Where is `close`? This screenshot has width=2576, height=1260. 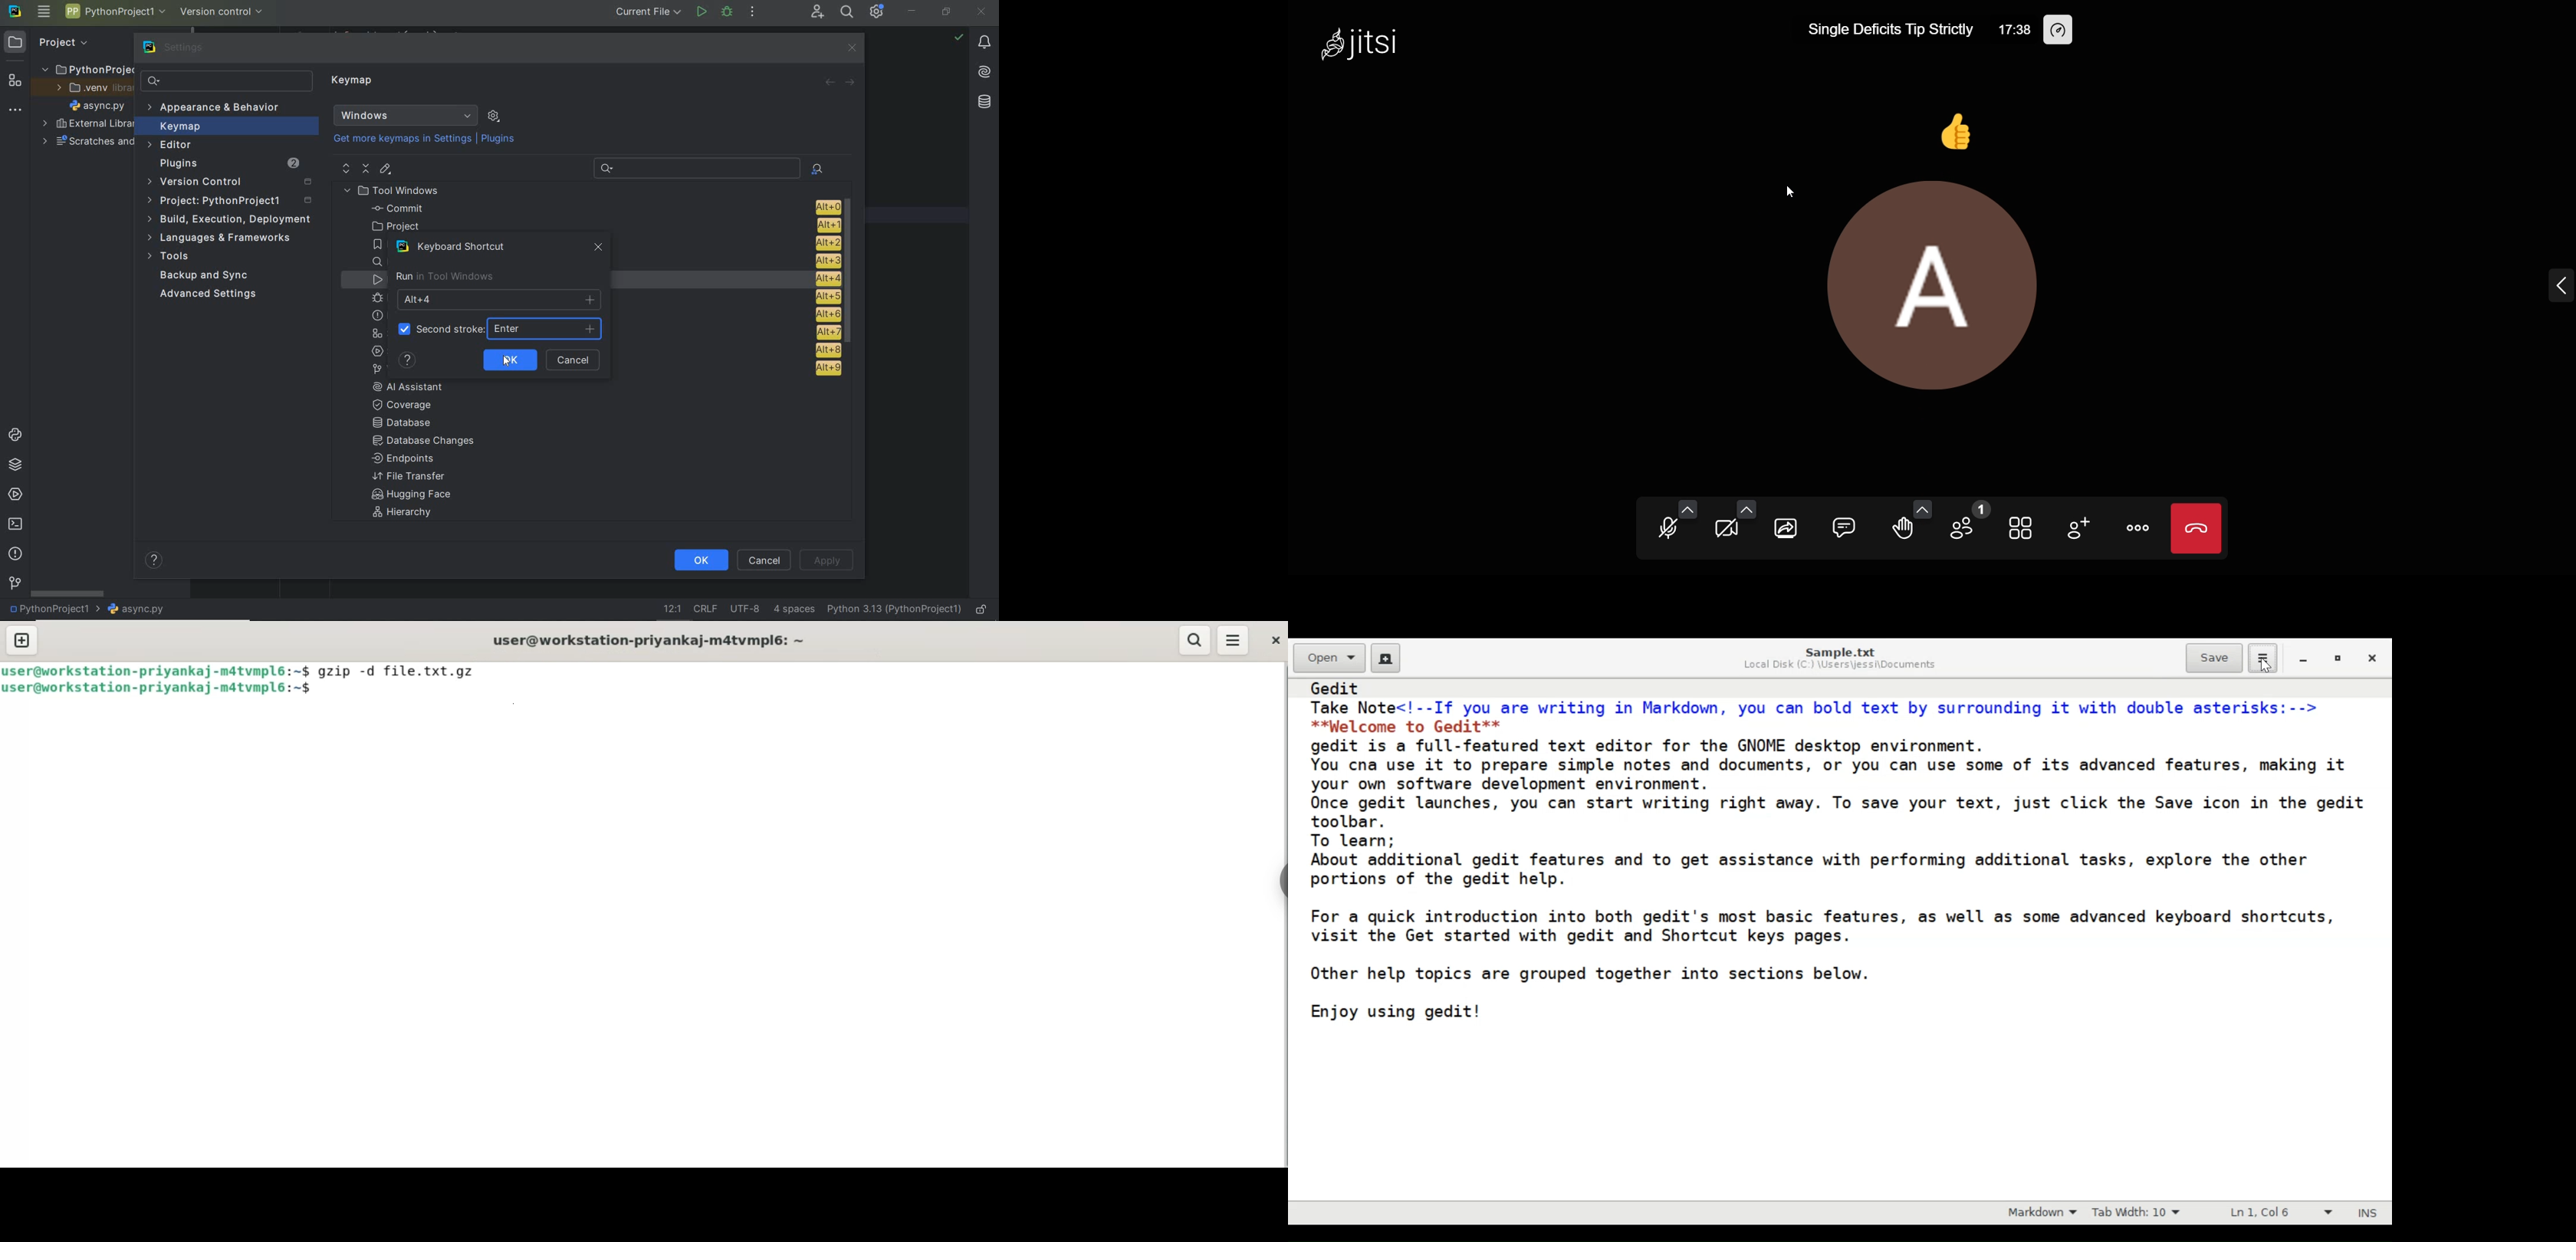 close is located at coordinates (600, 250).